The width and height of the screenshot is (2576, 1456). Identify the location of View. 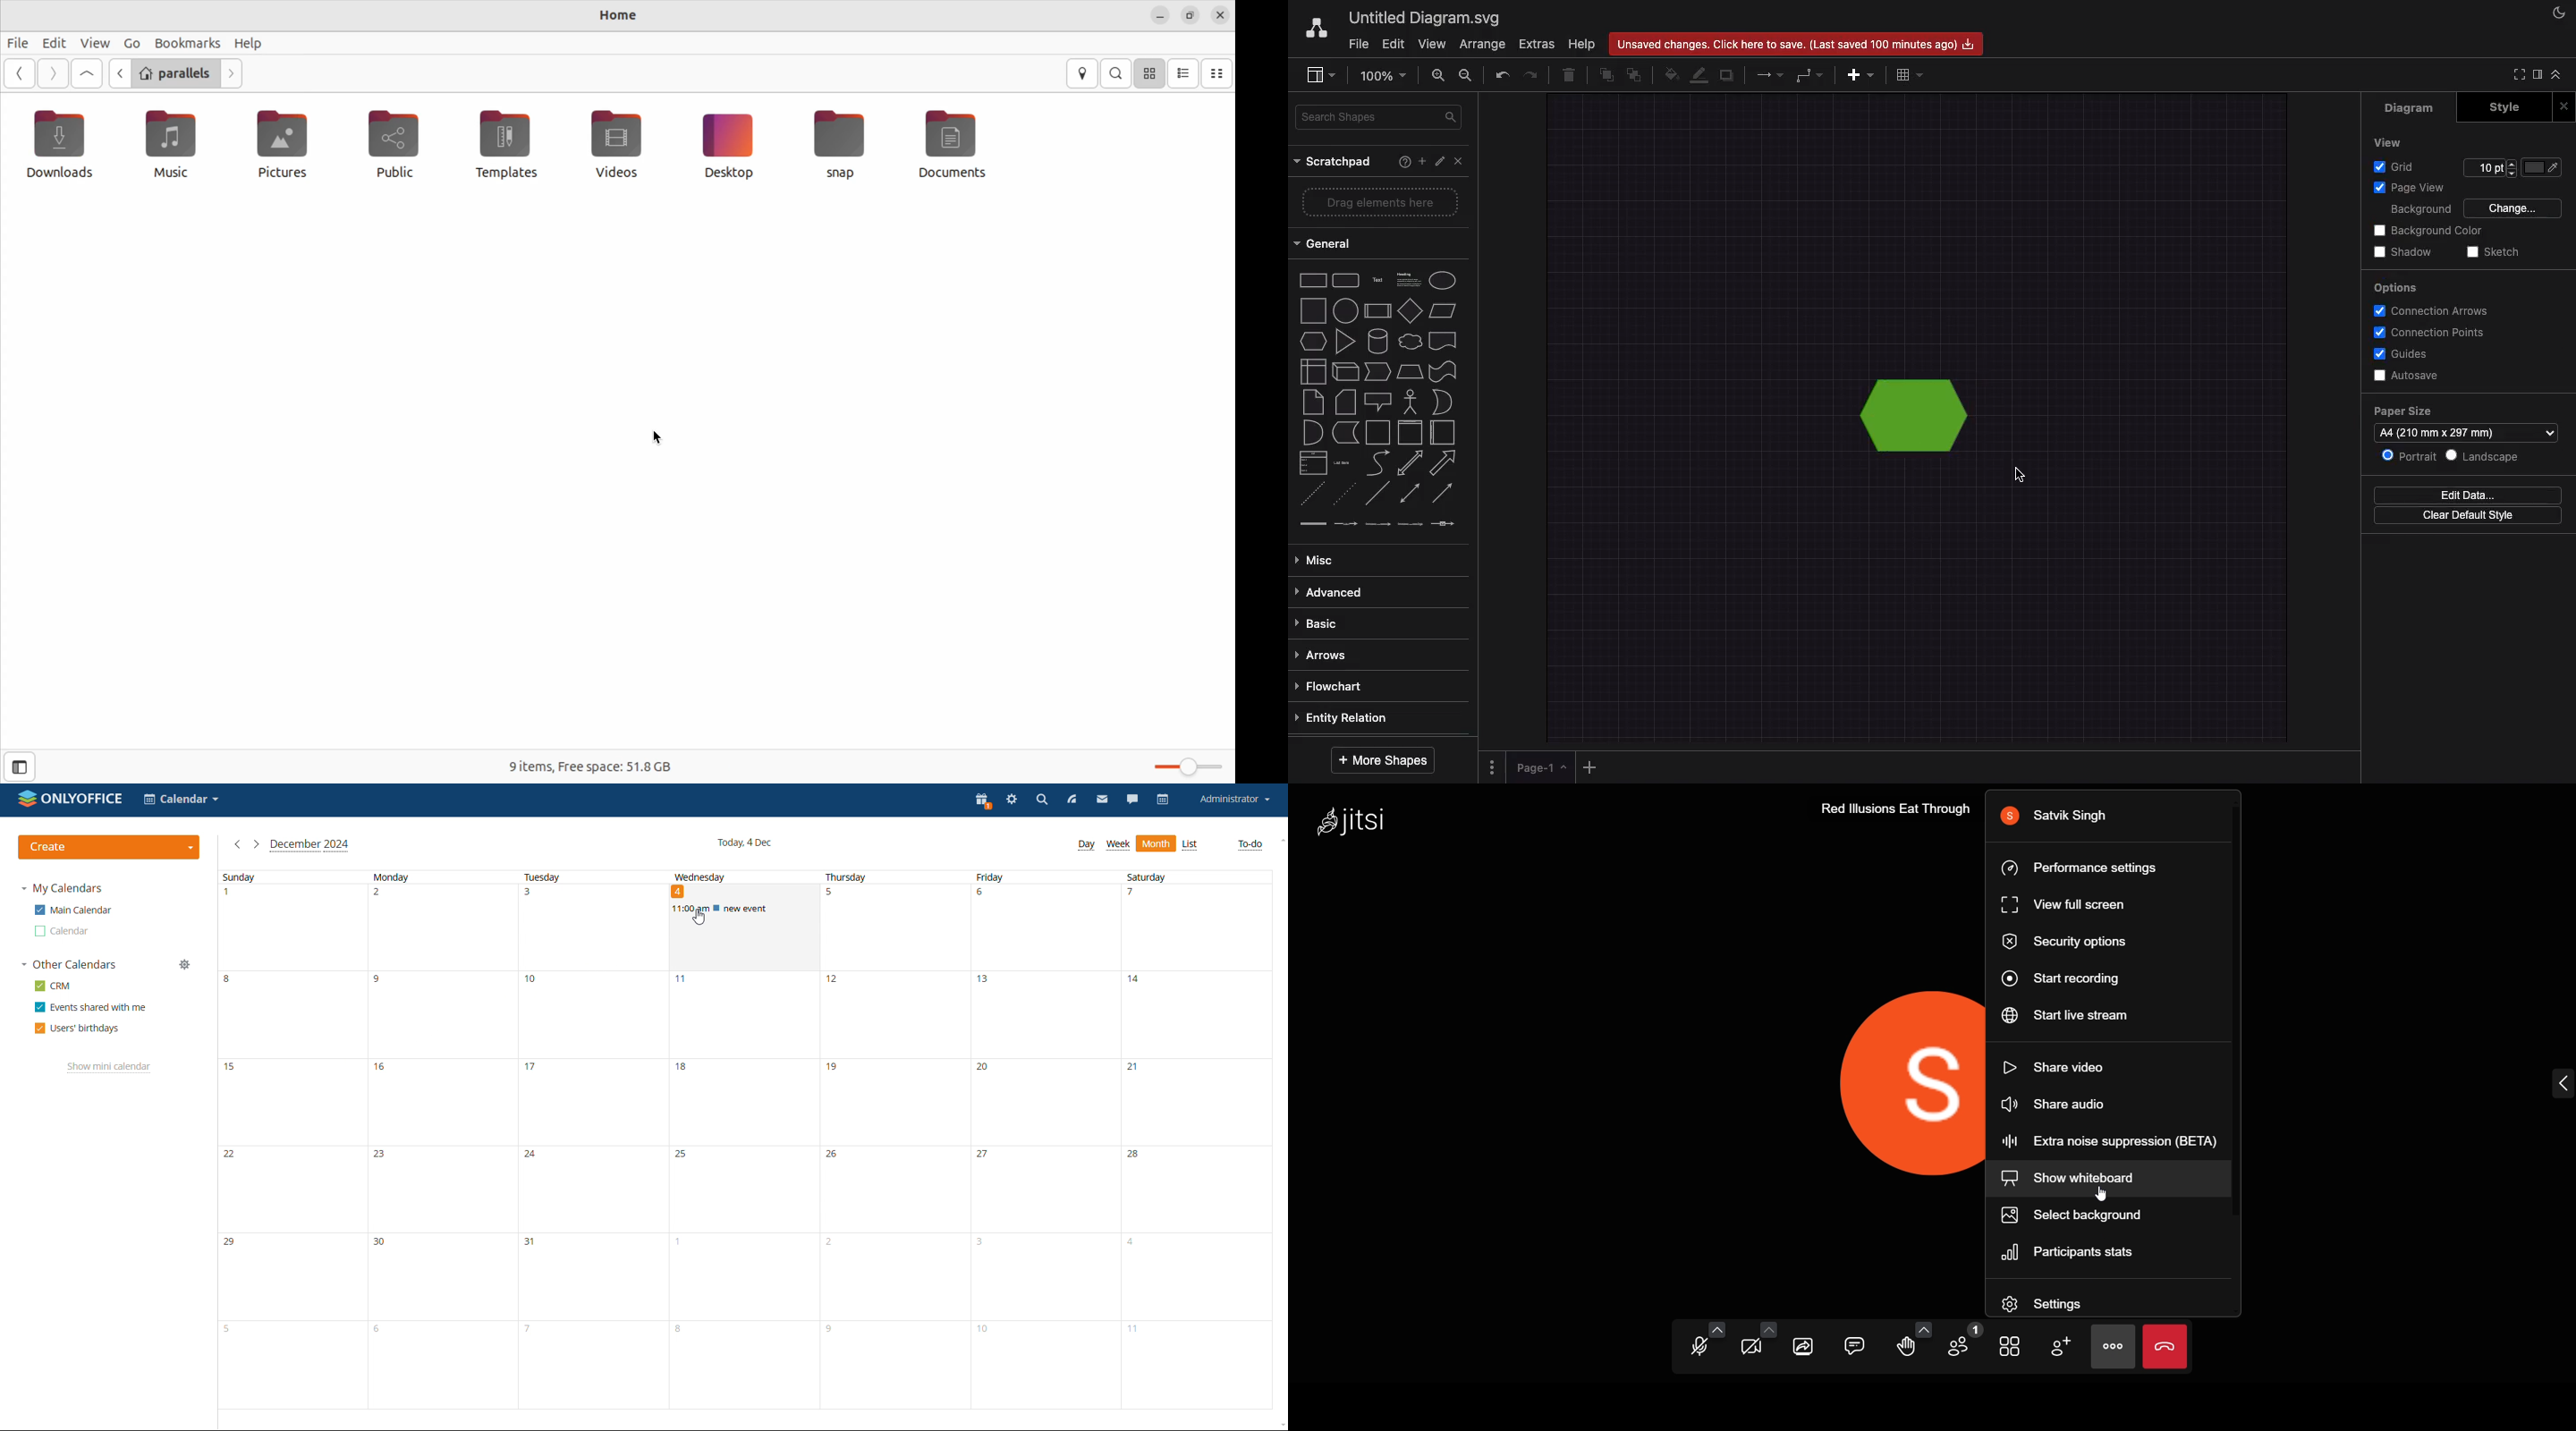
(1433, 45).